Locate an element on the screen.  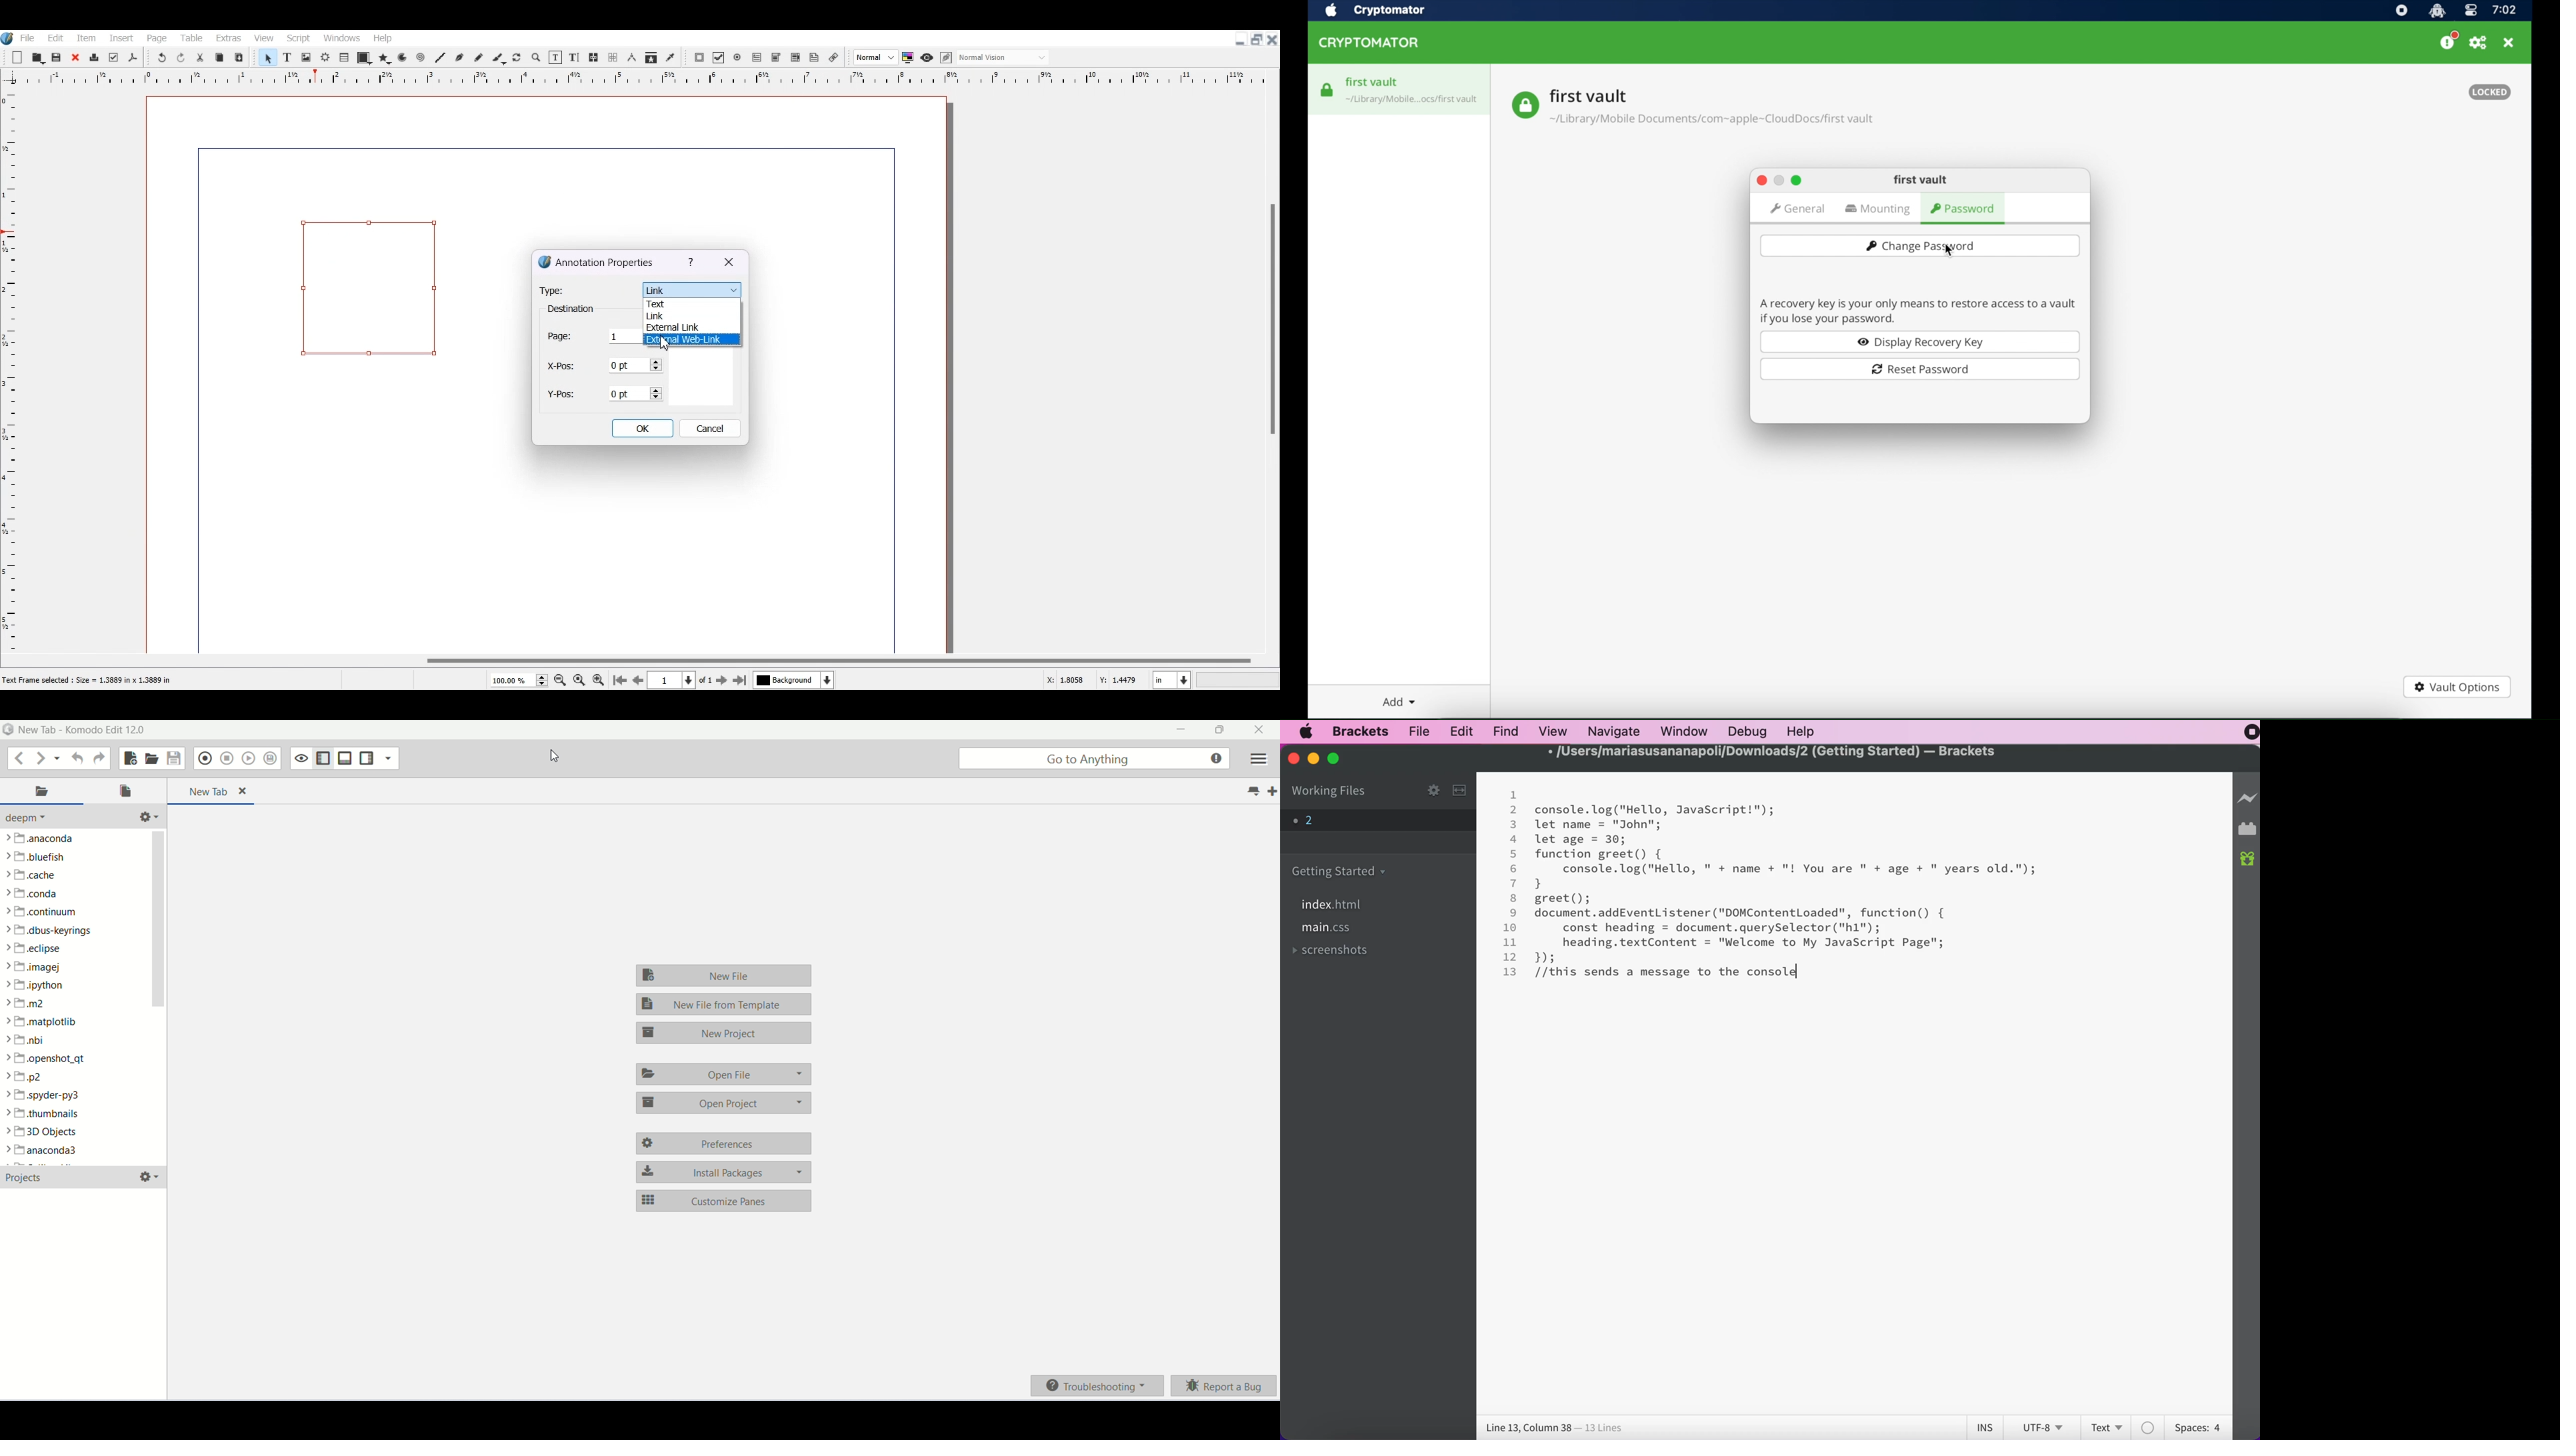
Open is located at coordinates (39, 57).